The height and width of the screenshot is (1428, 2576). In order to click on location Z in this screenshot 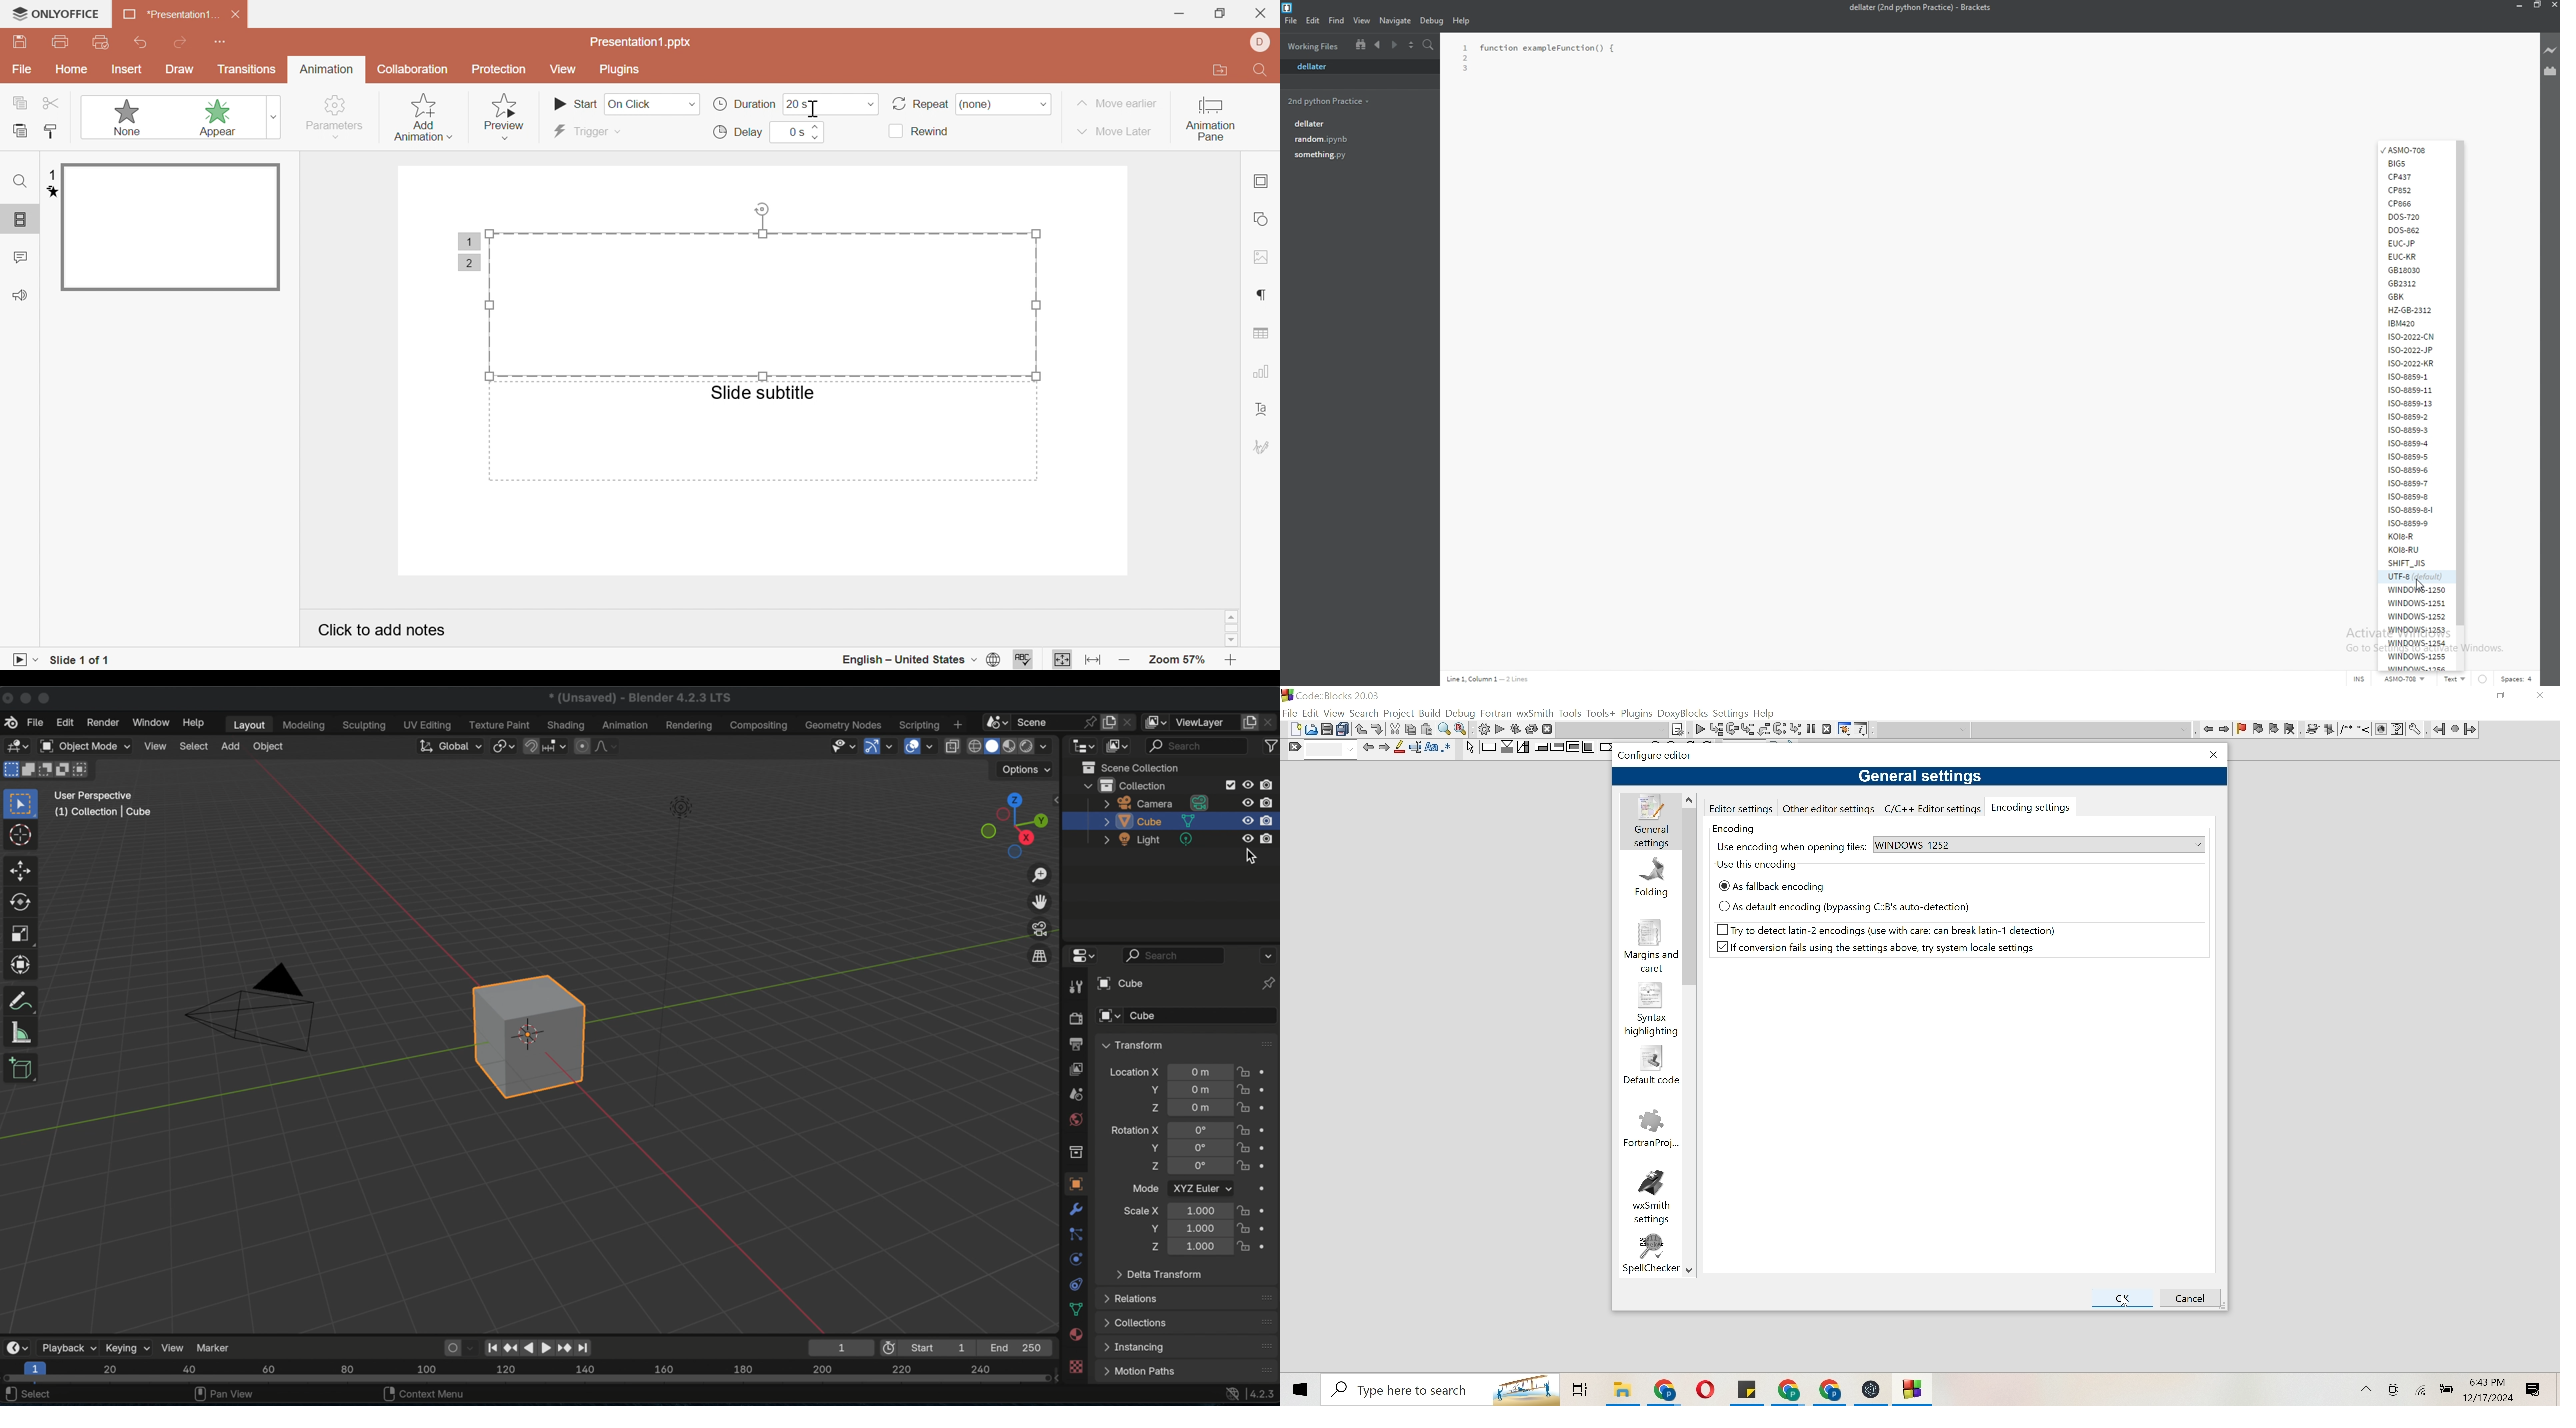, I will do `click(1149, 1108)`.